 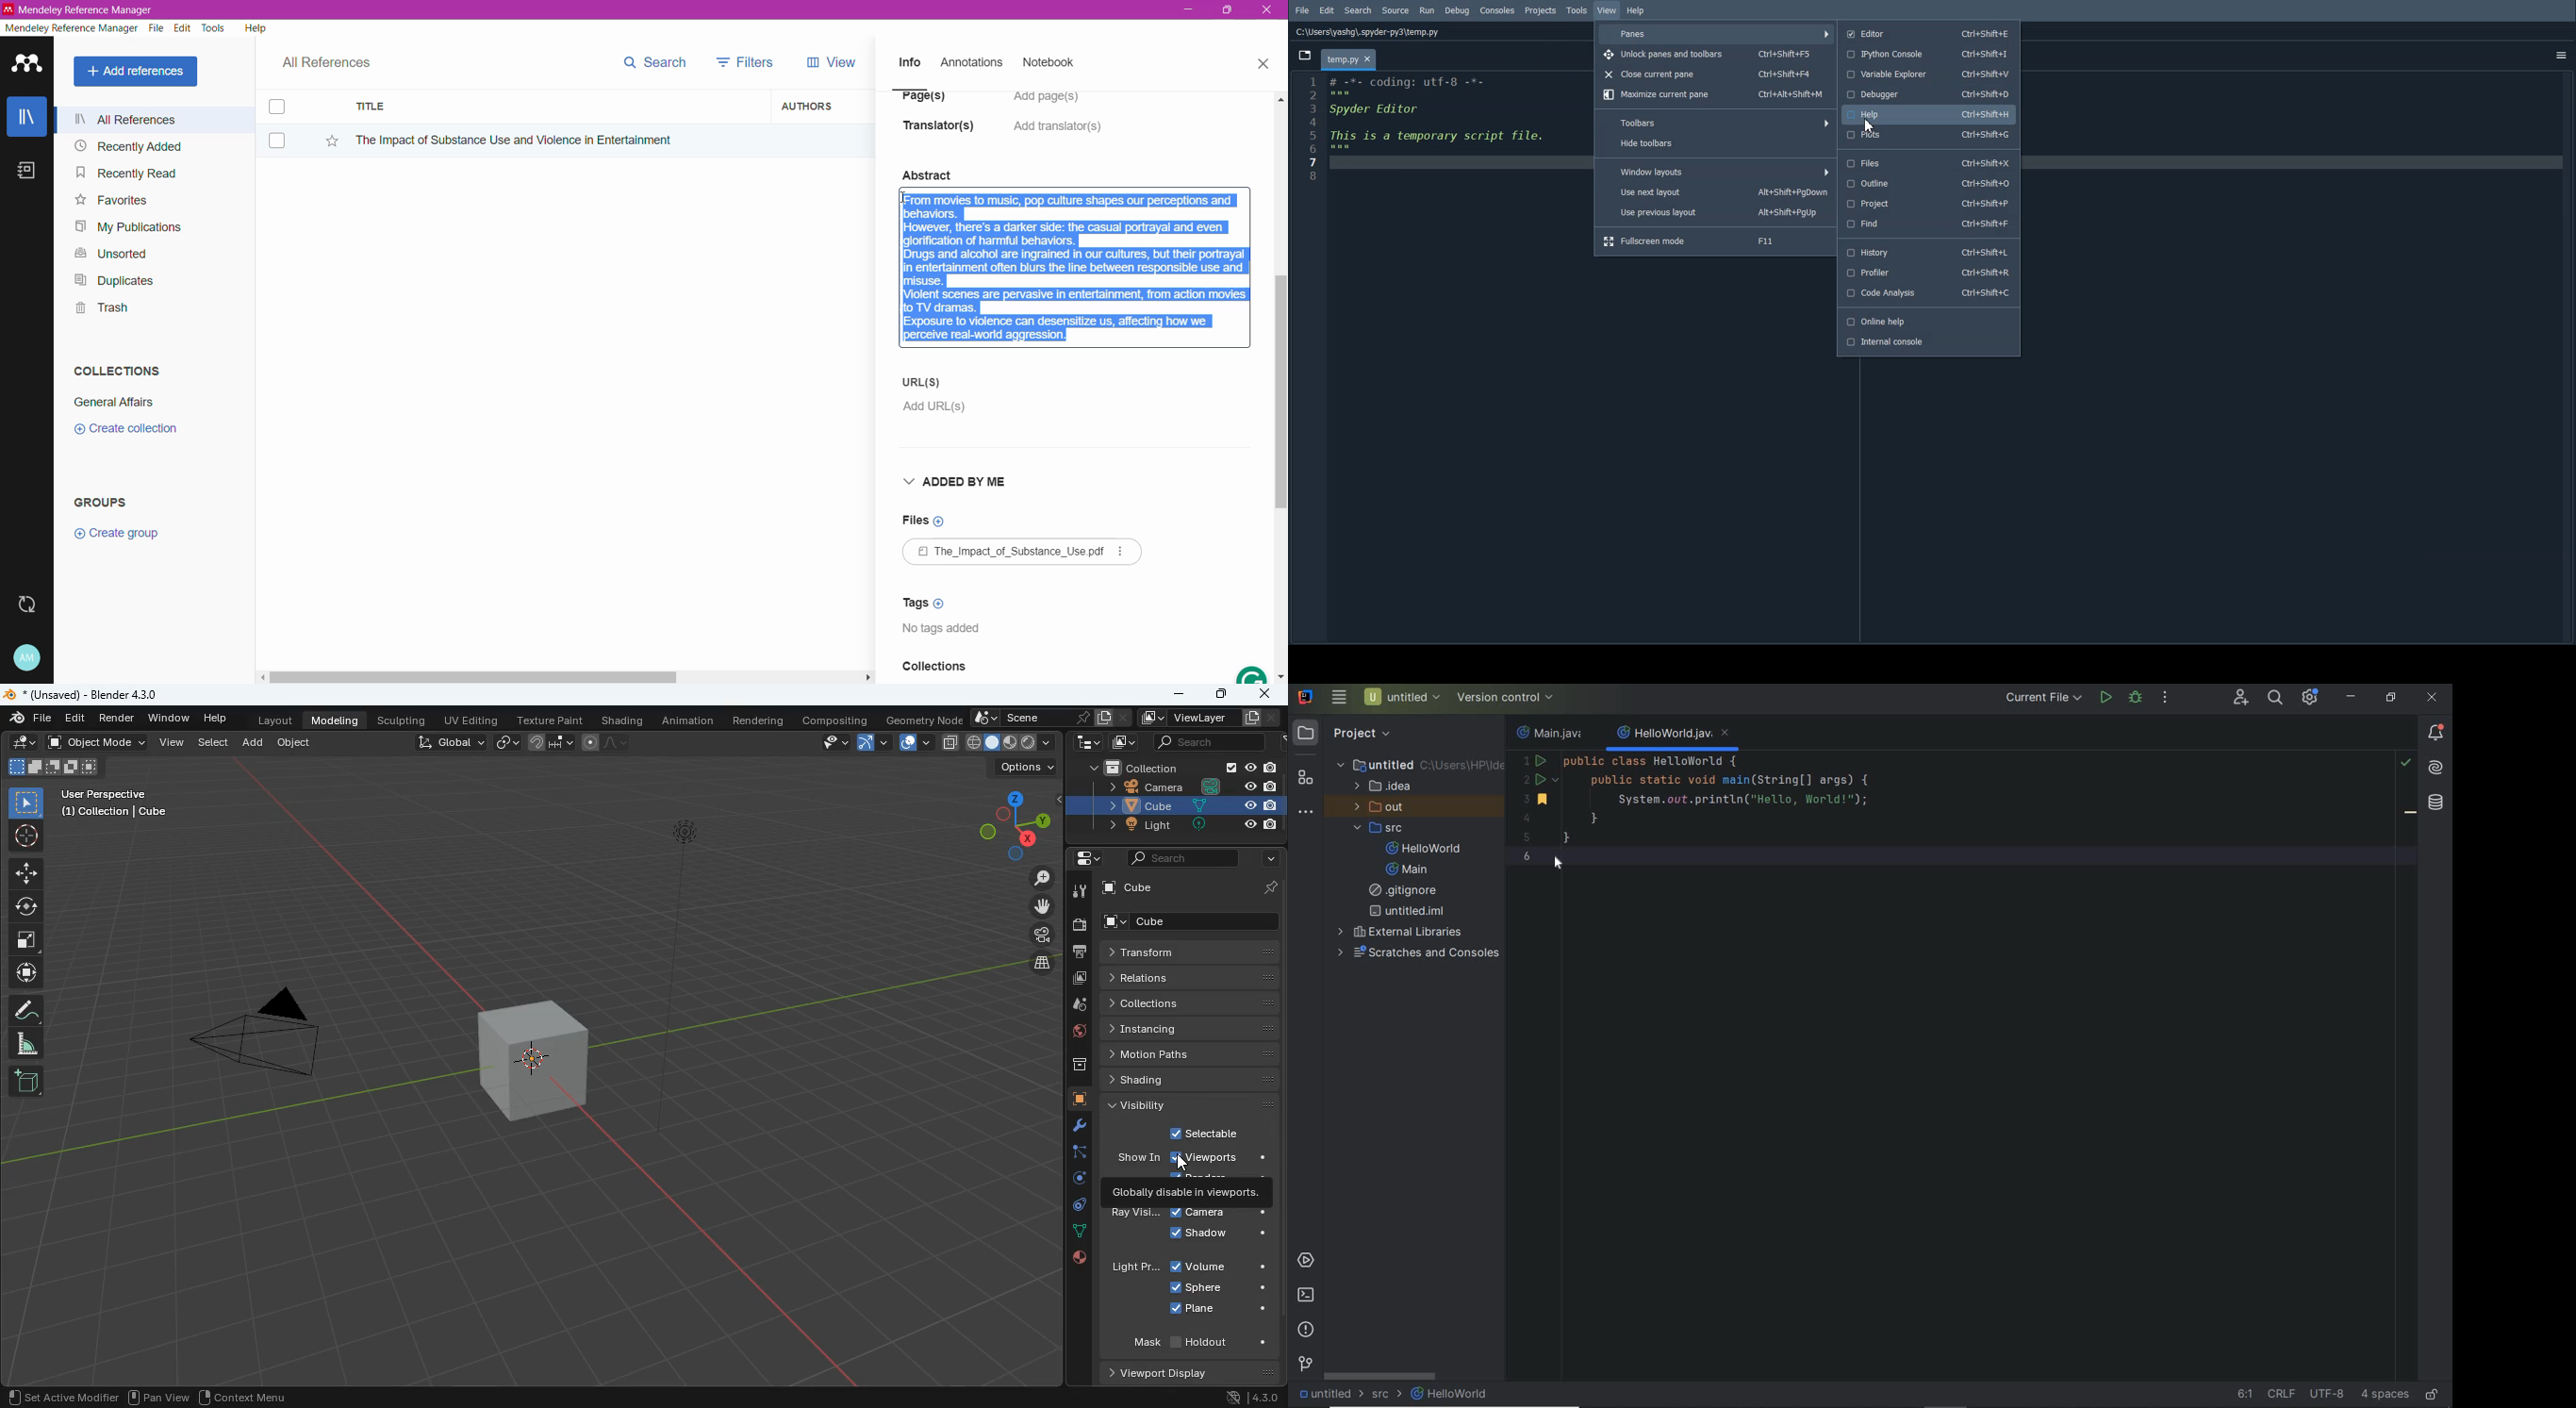 What do you see at coordinates (1073, 1007) in the screenshot?
I see `drop` at bounding box center [1073, 1007].